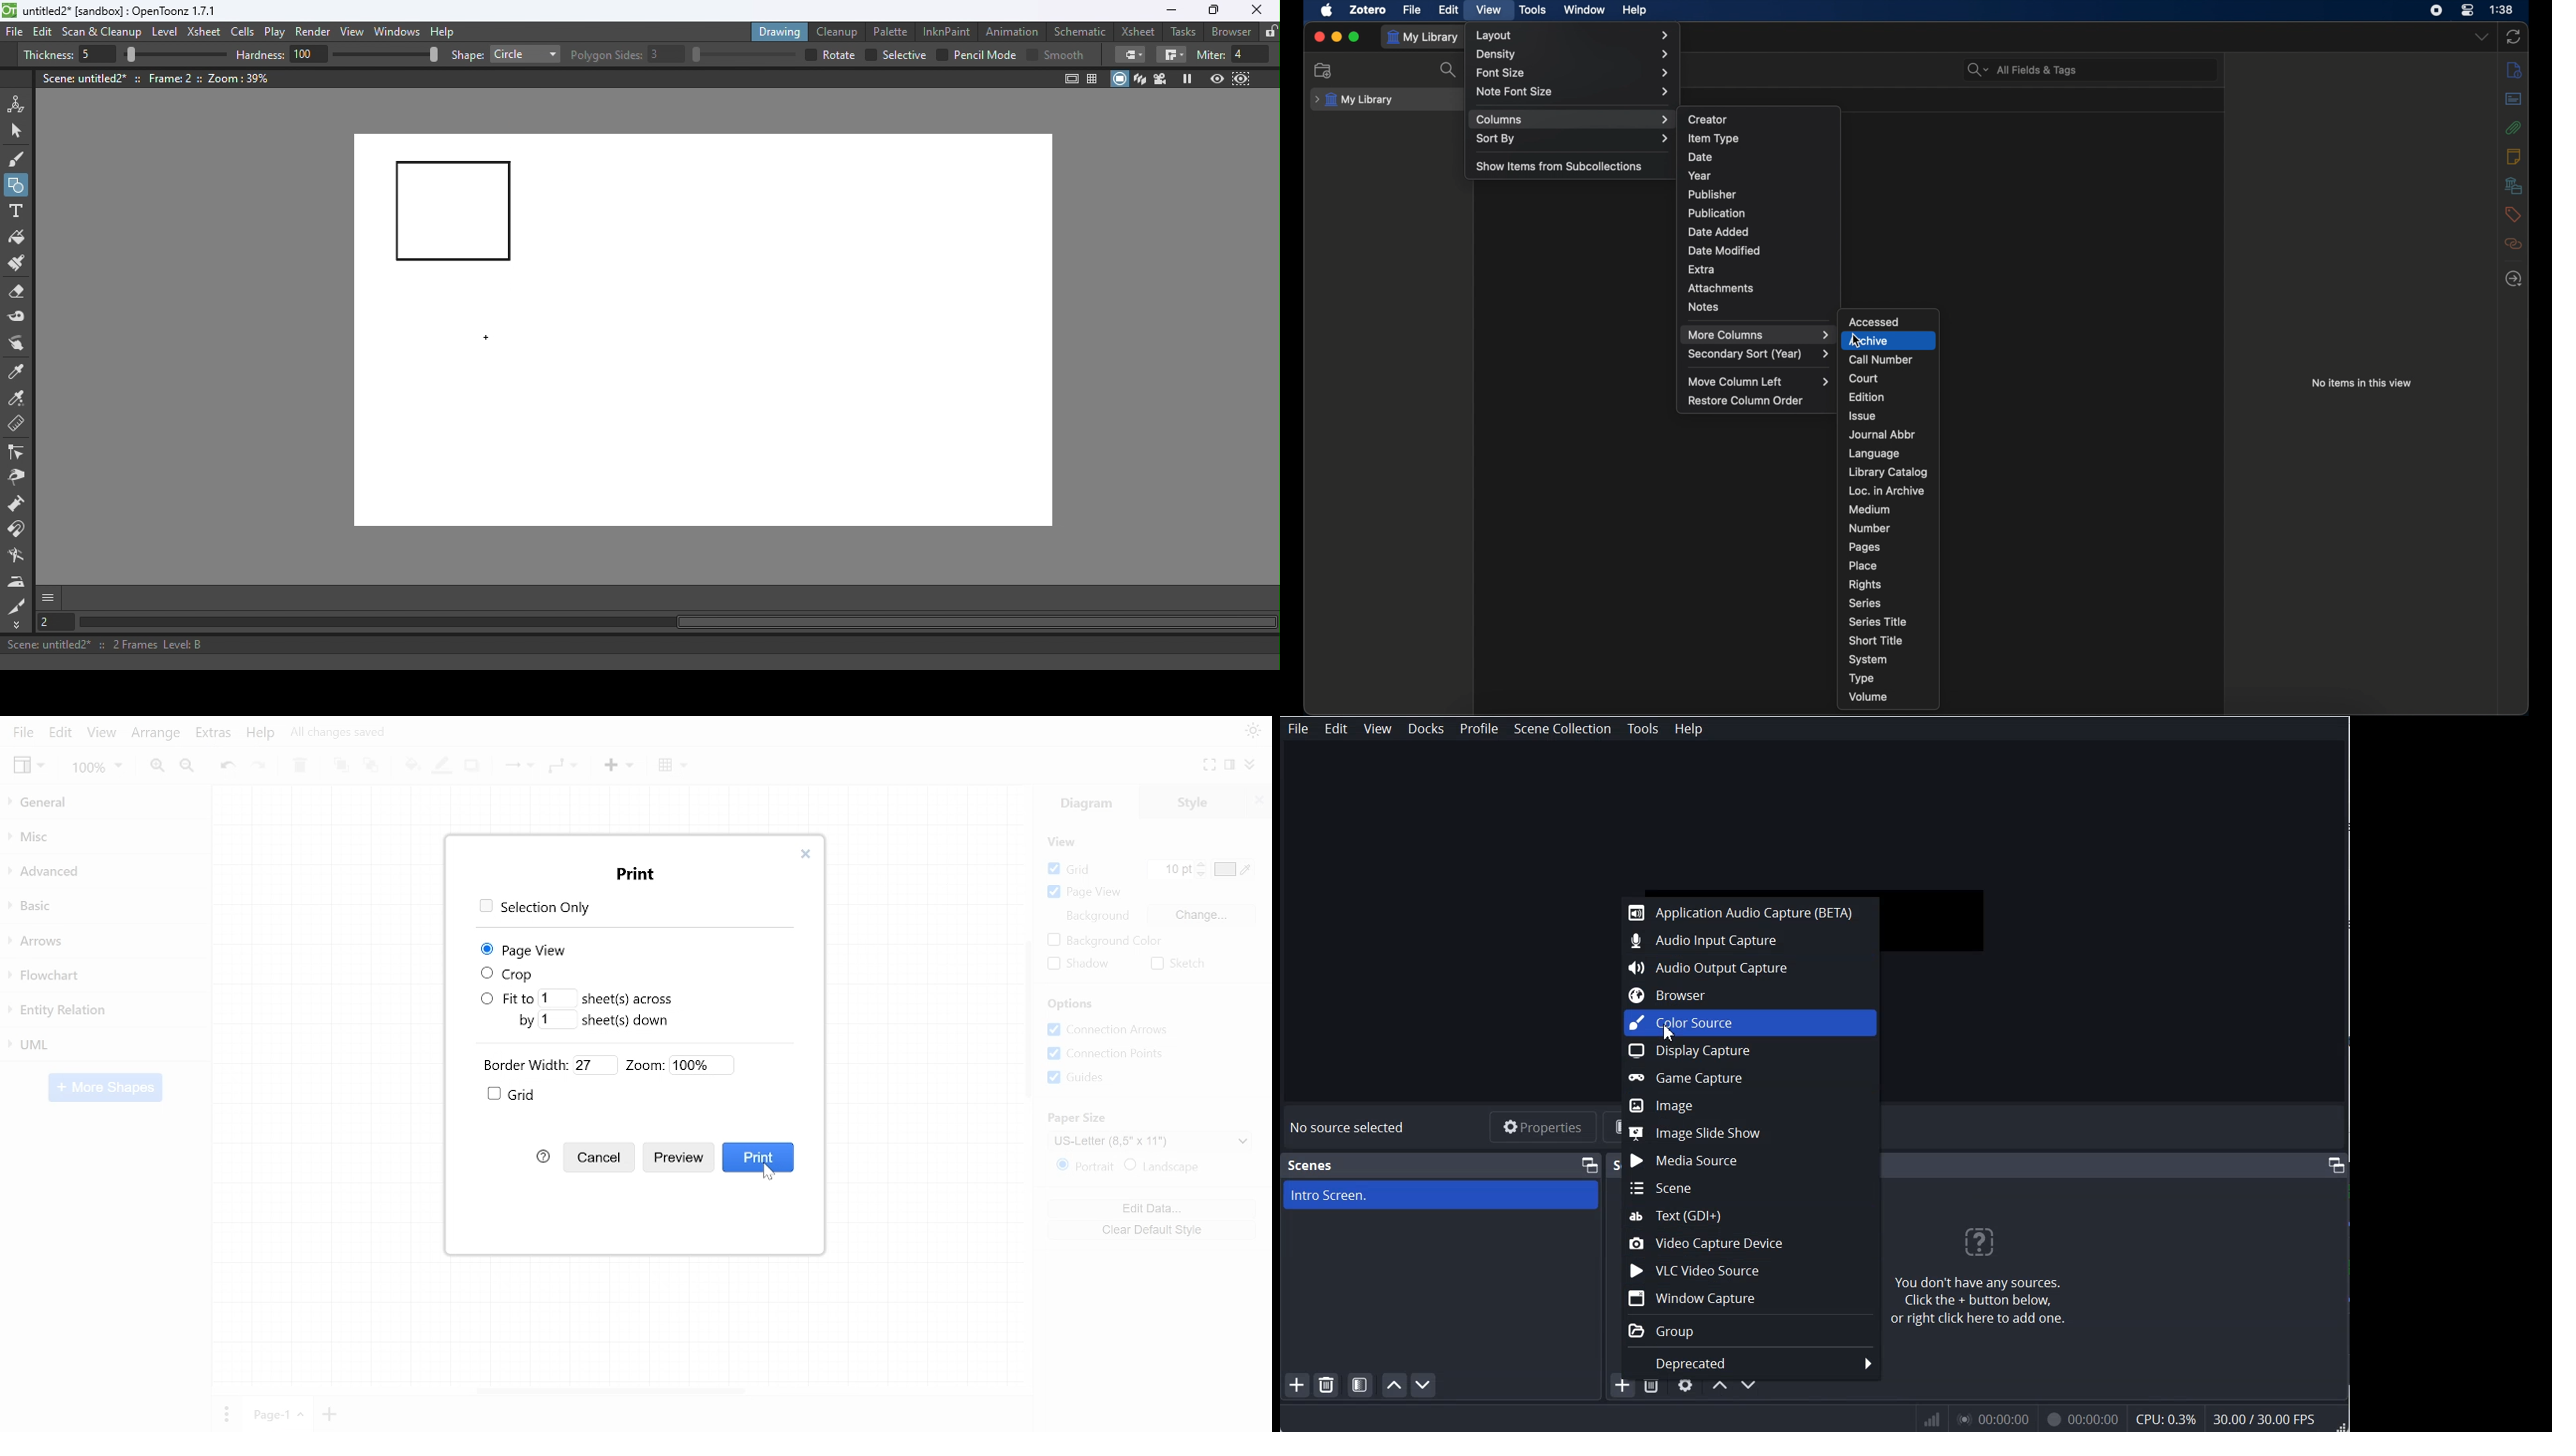 The image size is (2576, 1456). What do you see at coordinates (1337, 729) in the screenshot?
I see `Edit` at bounding box center [1337, 729].